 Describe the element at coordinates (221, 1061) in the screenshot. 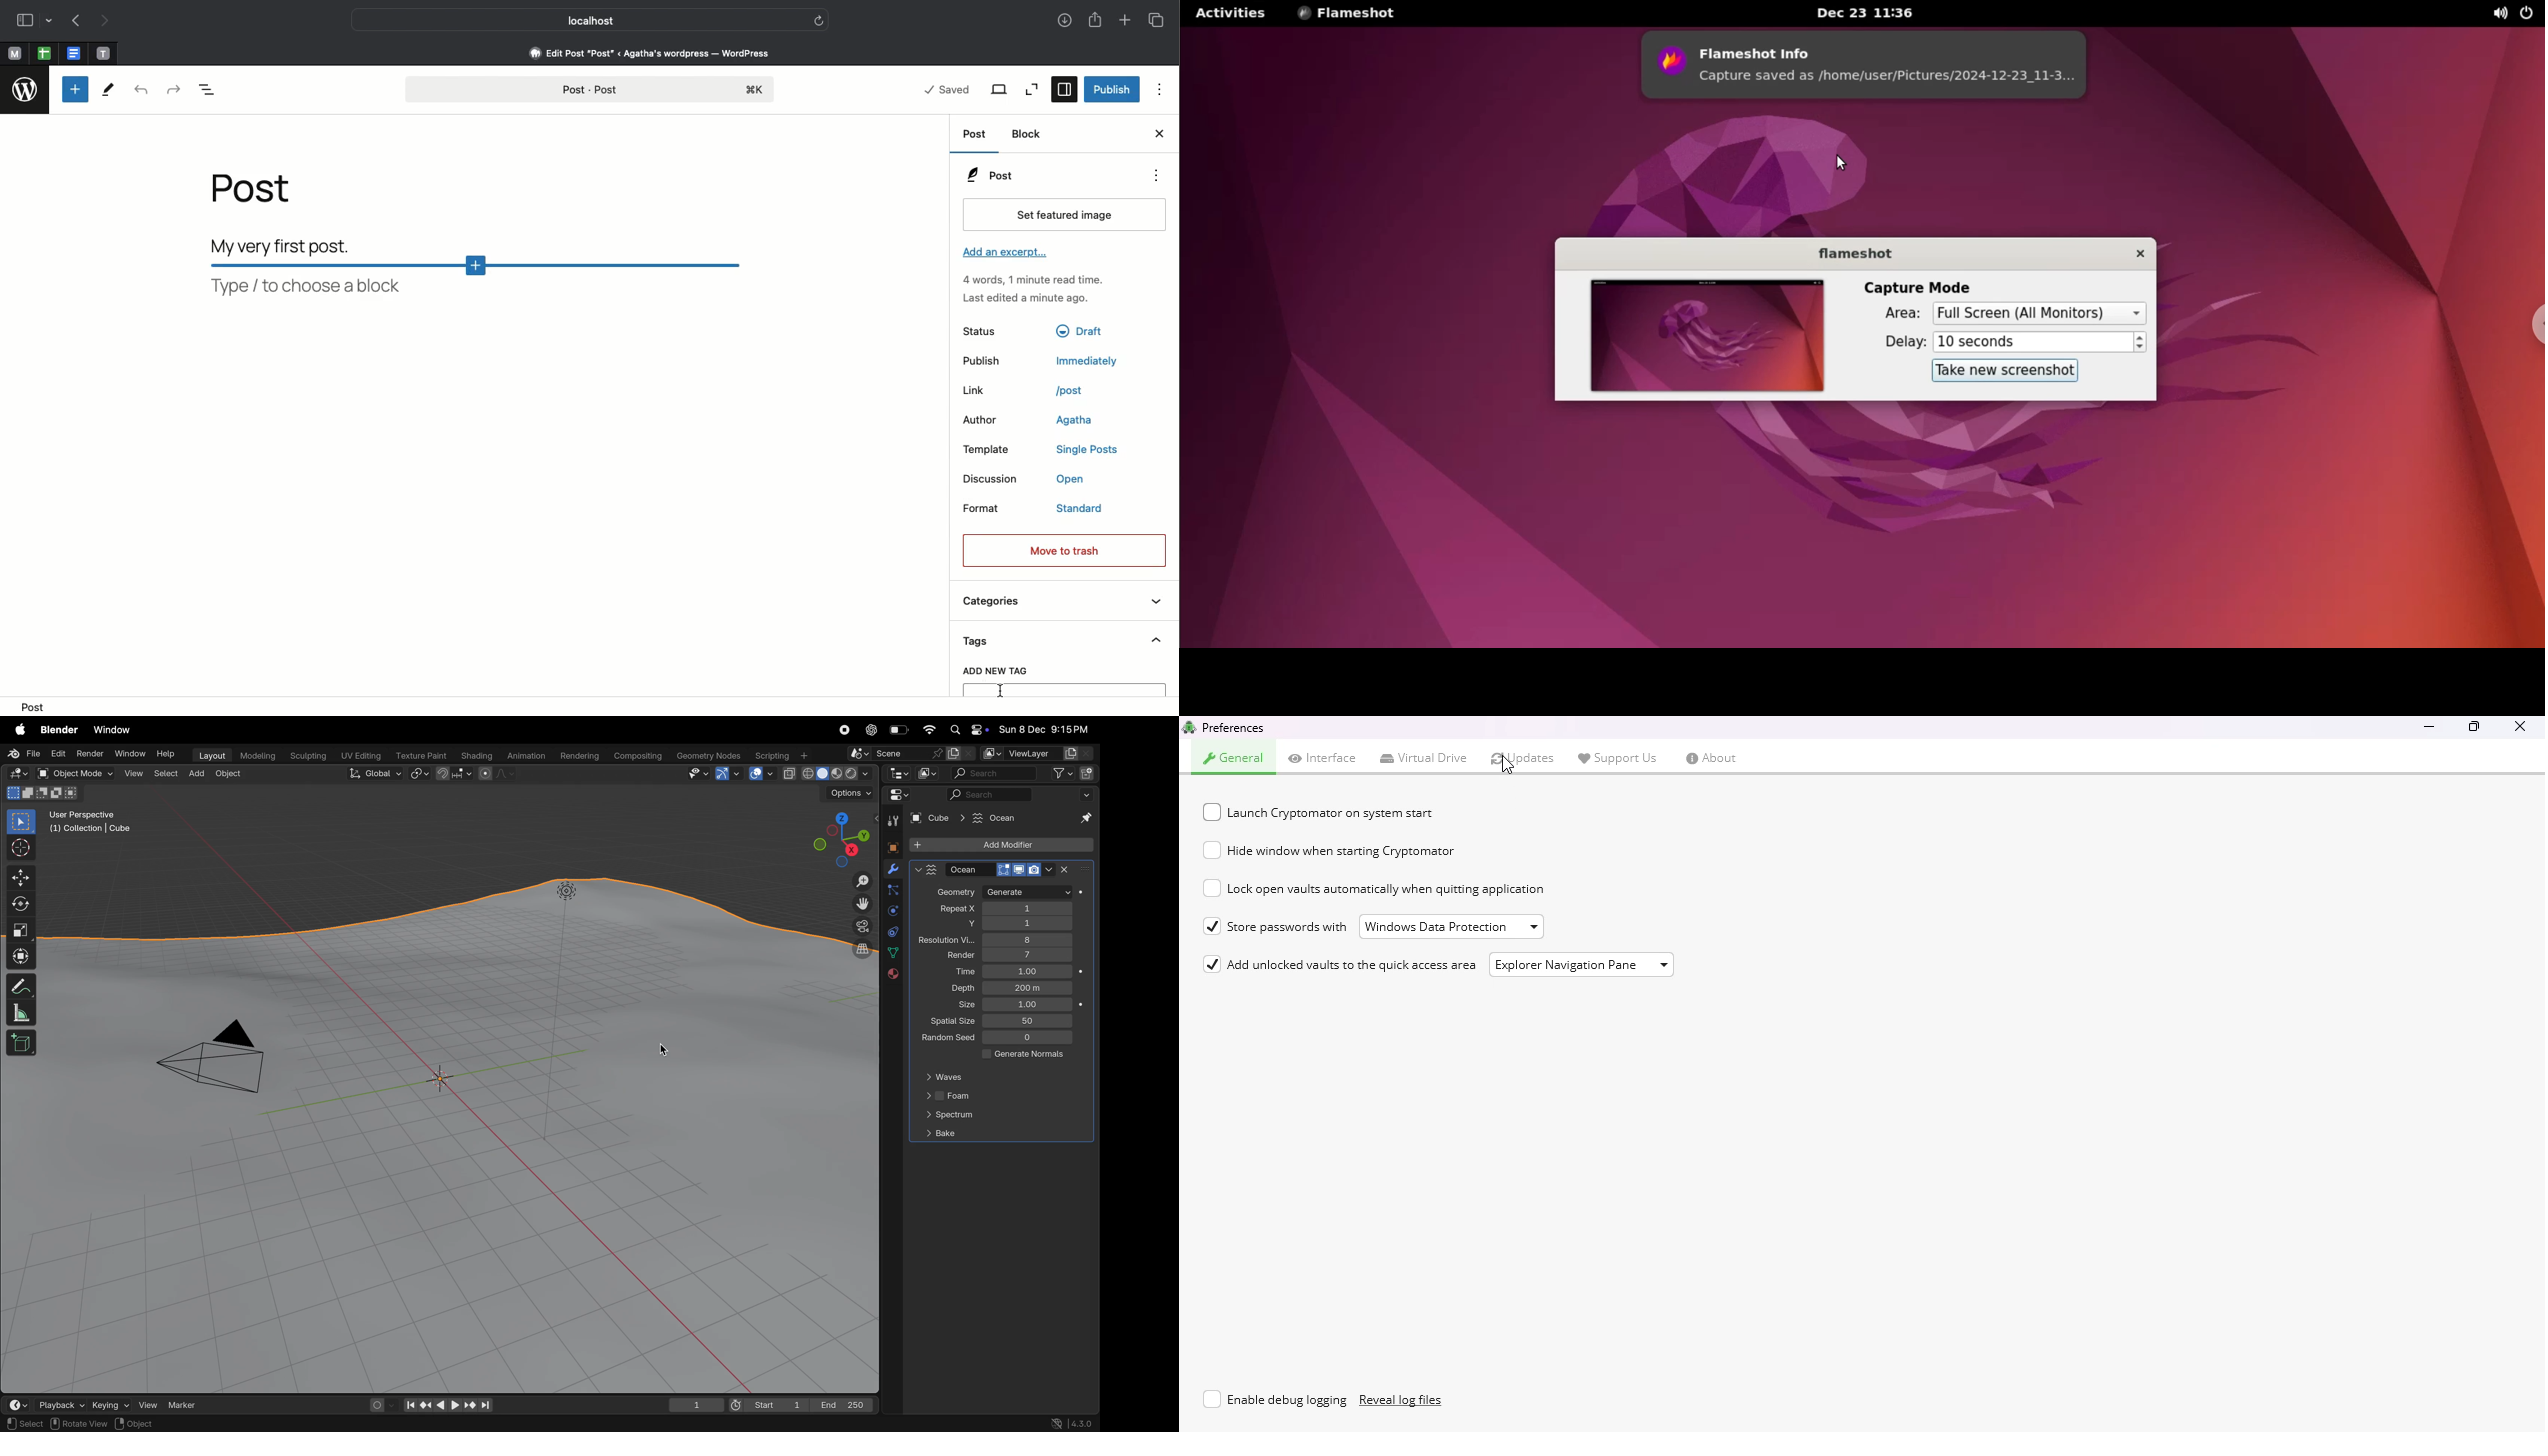

I see `perspective camera` at that location.